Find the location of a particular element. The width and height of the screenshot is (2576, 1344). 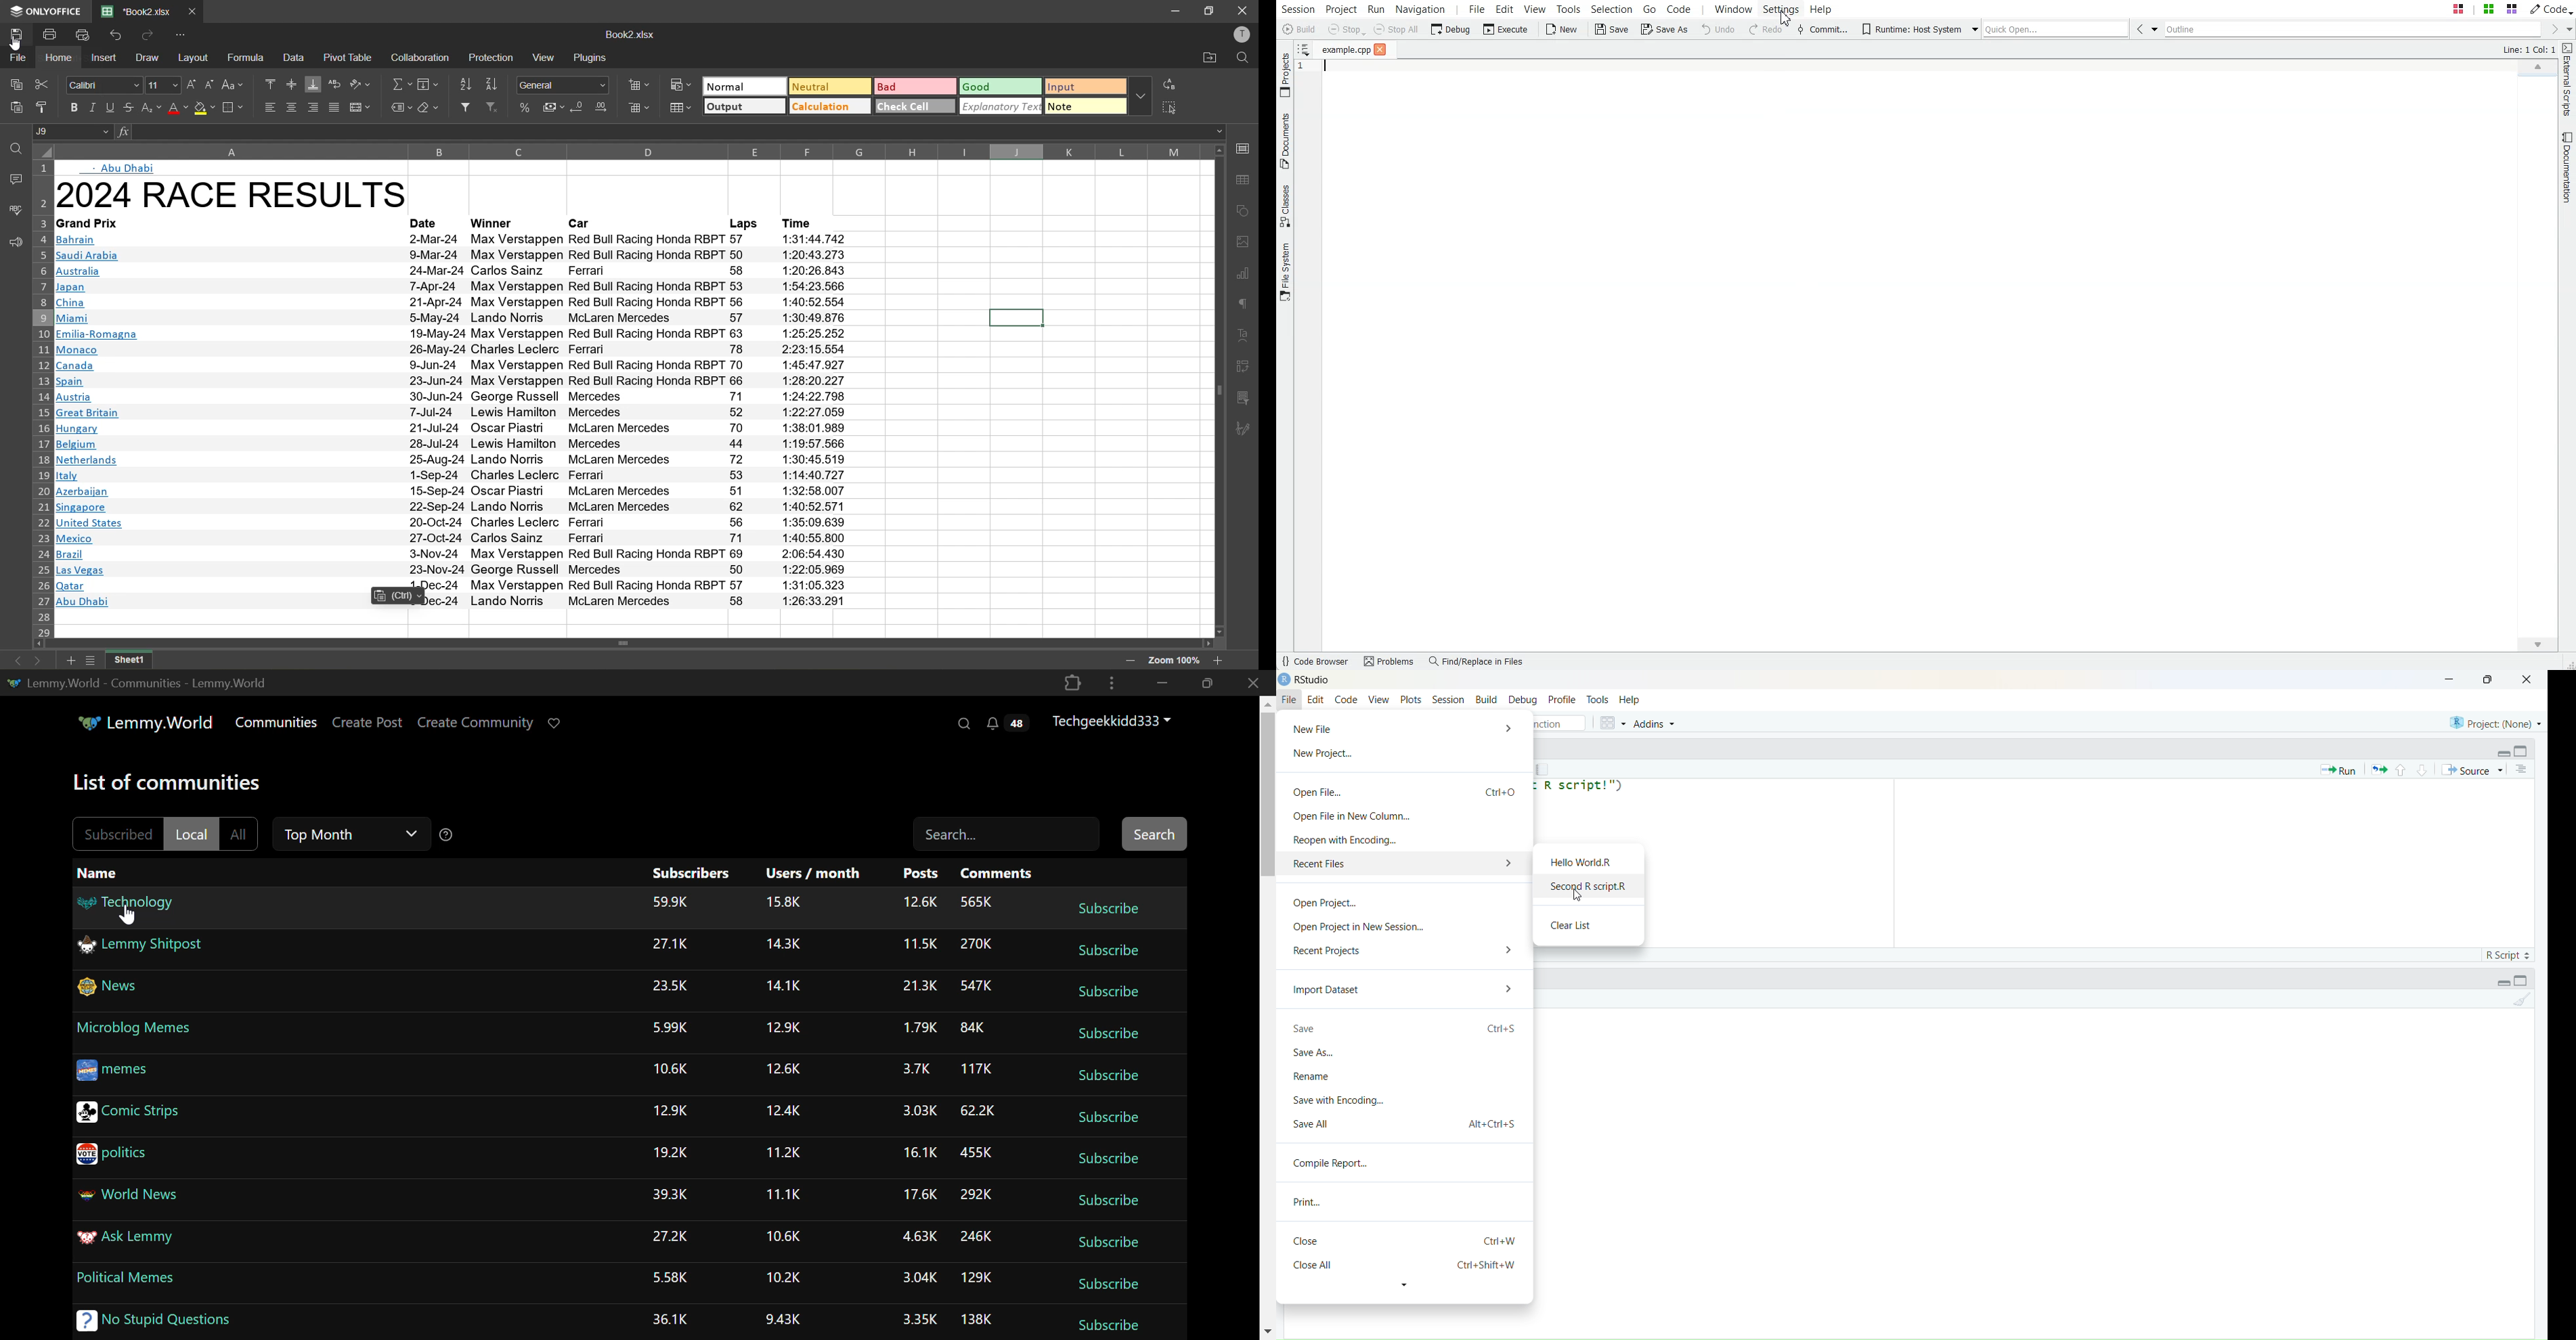

Maximize/Restore is located at coordinates (2523, 751).